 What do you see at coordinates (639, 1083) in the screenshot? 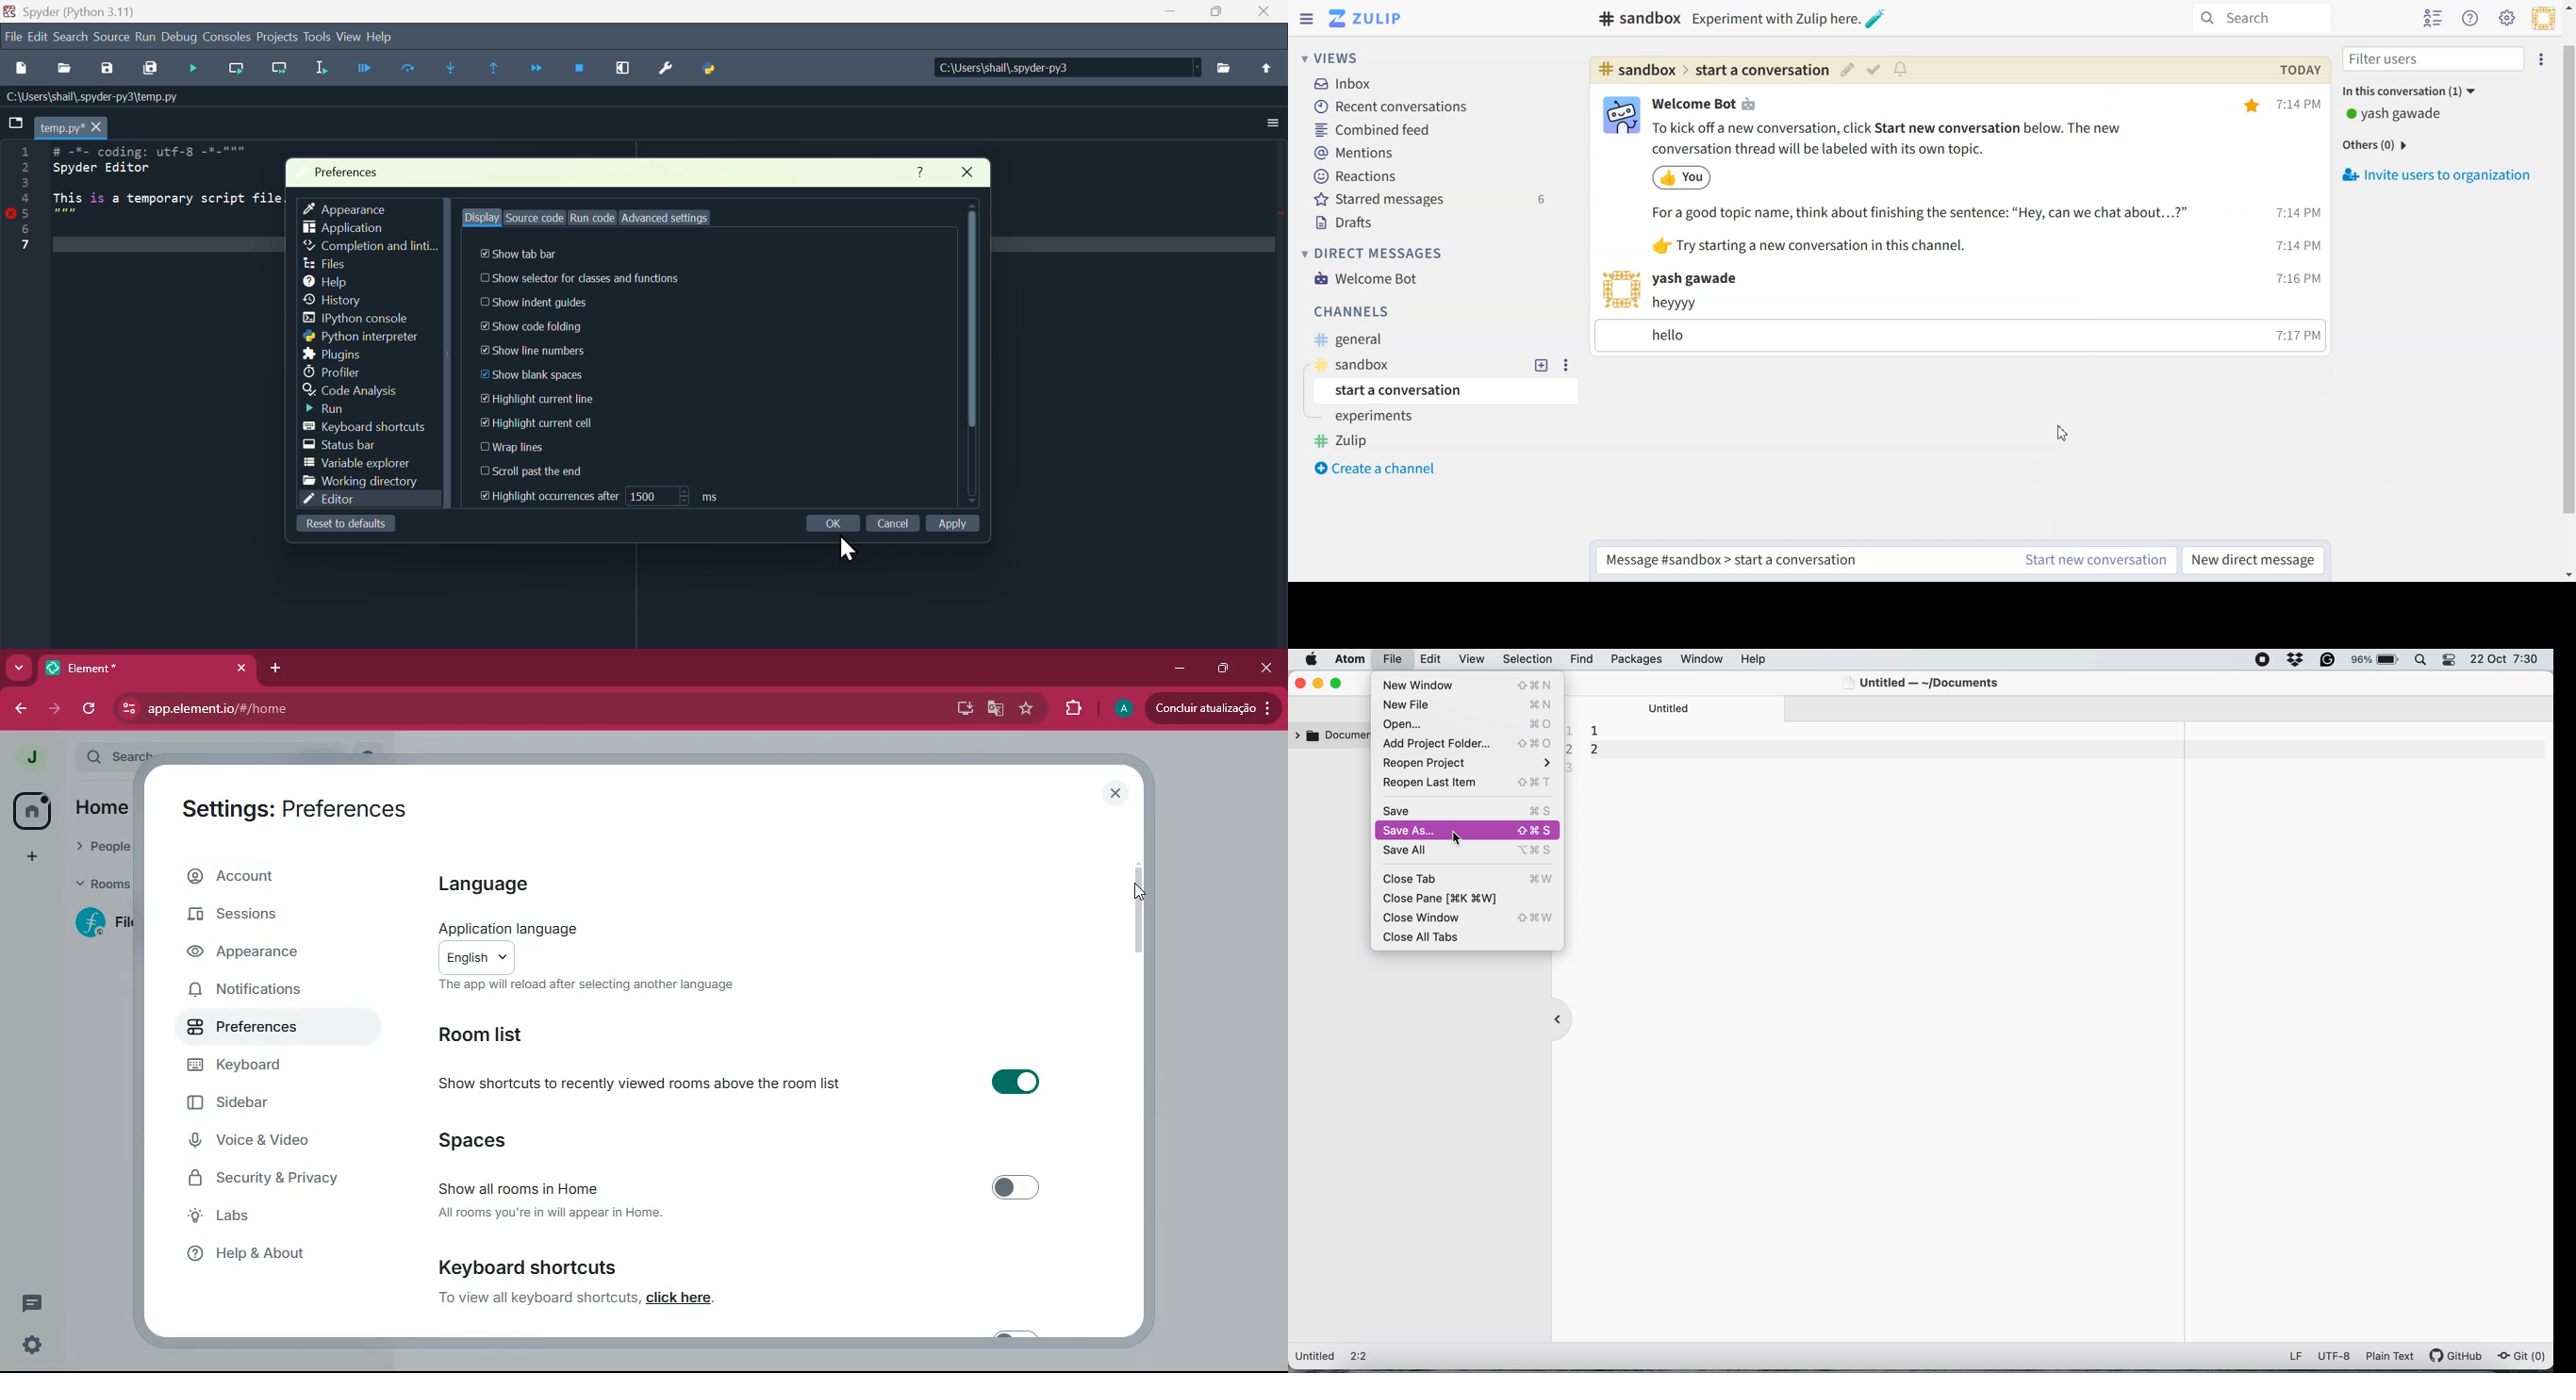
I see `show shortcuts to recently viewed rooms above the room list` at bounding box center [639, 1083].